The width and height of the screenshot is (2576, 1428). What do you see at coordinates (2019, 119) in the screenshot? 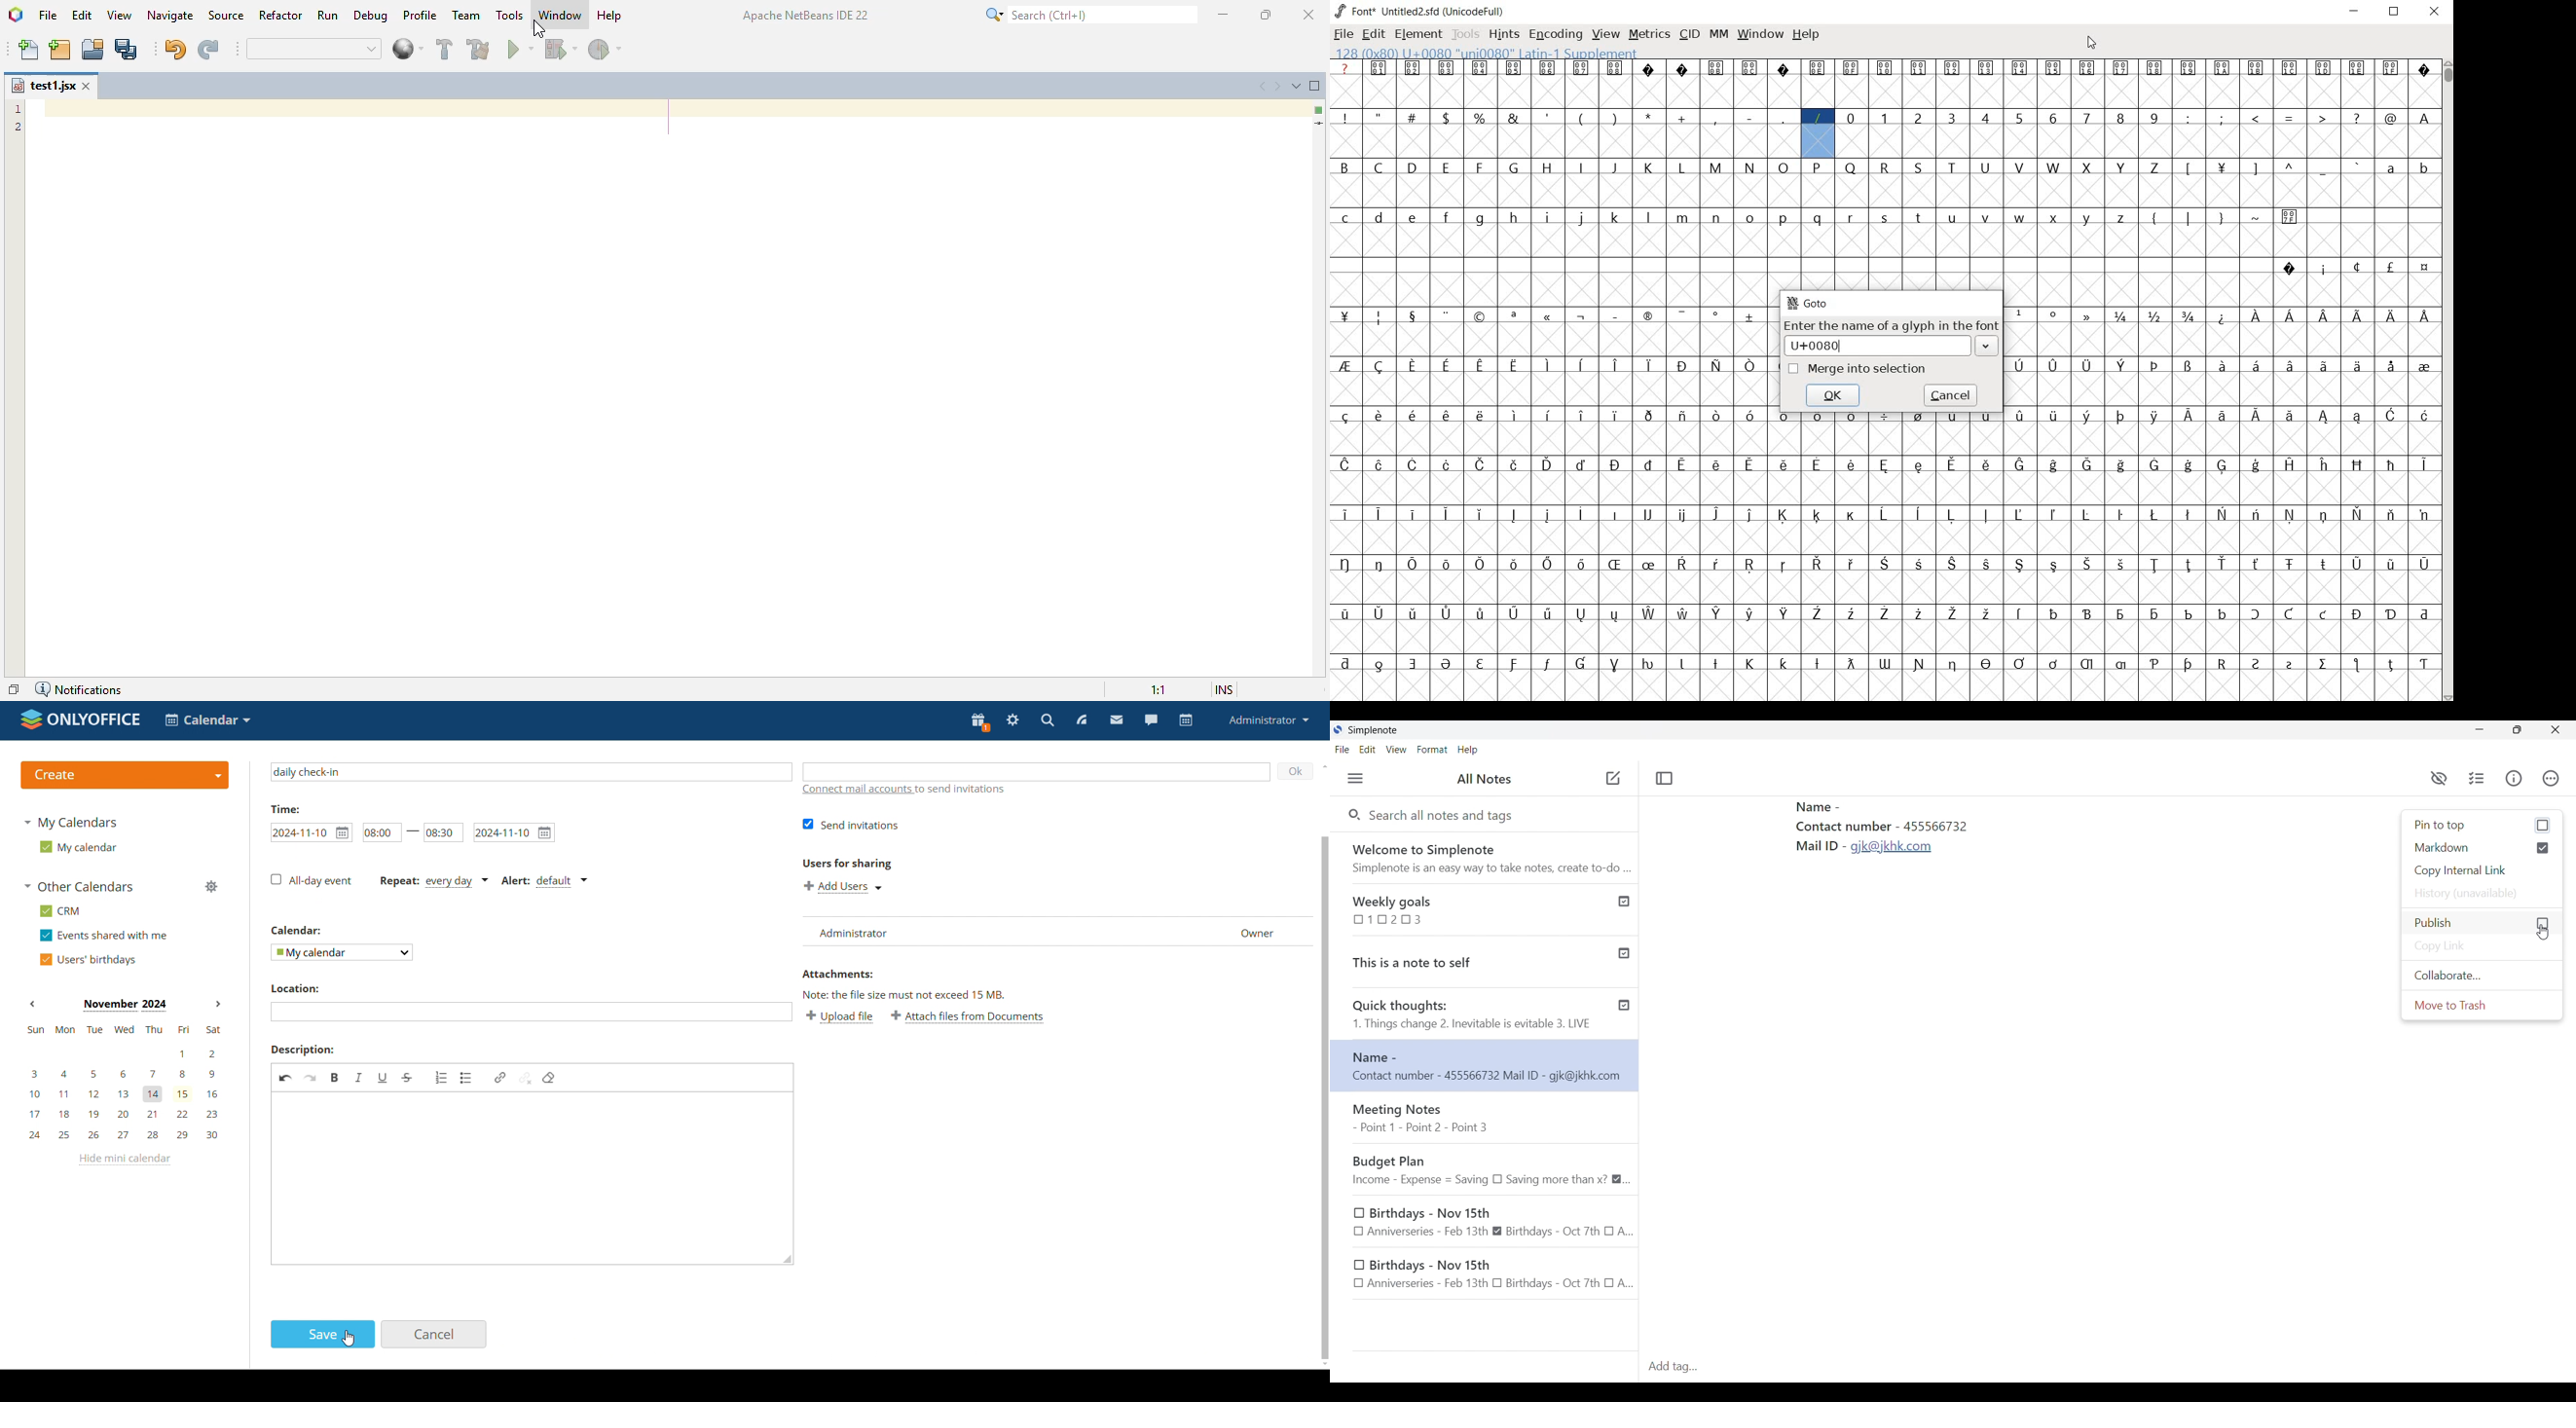
I see `glyph` at bounding box center [2019, 119].